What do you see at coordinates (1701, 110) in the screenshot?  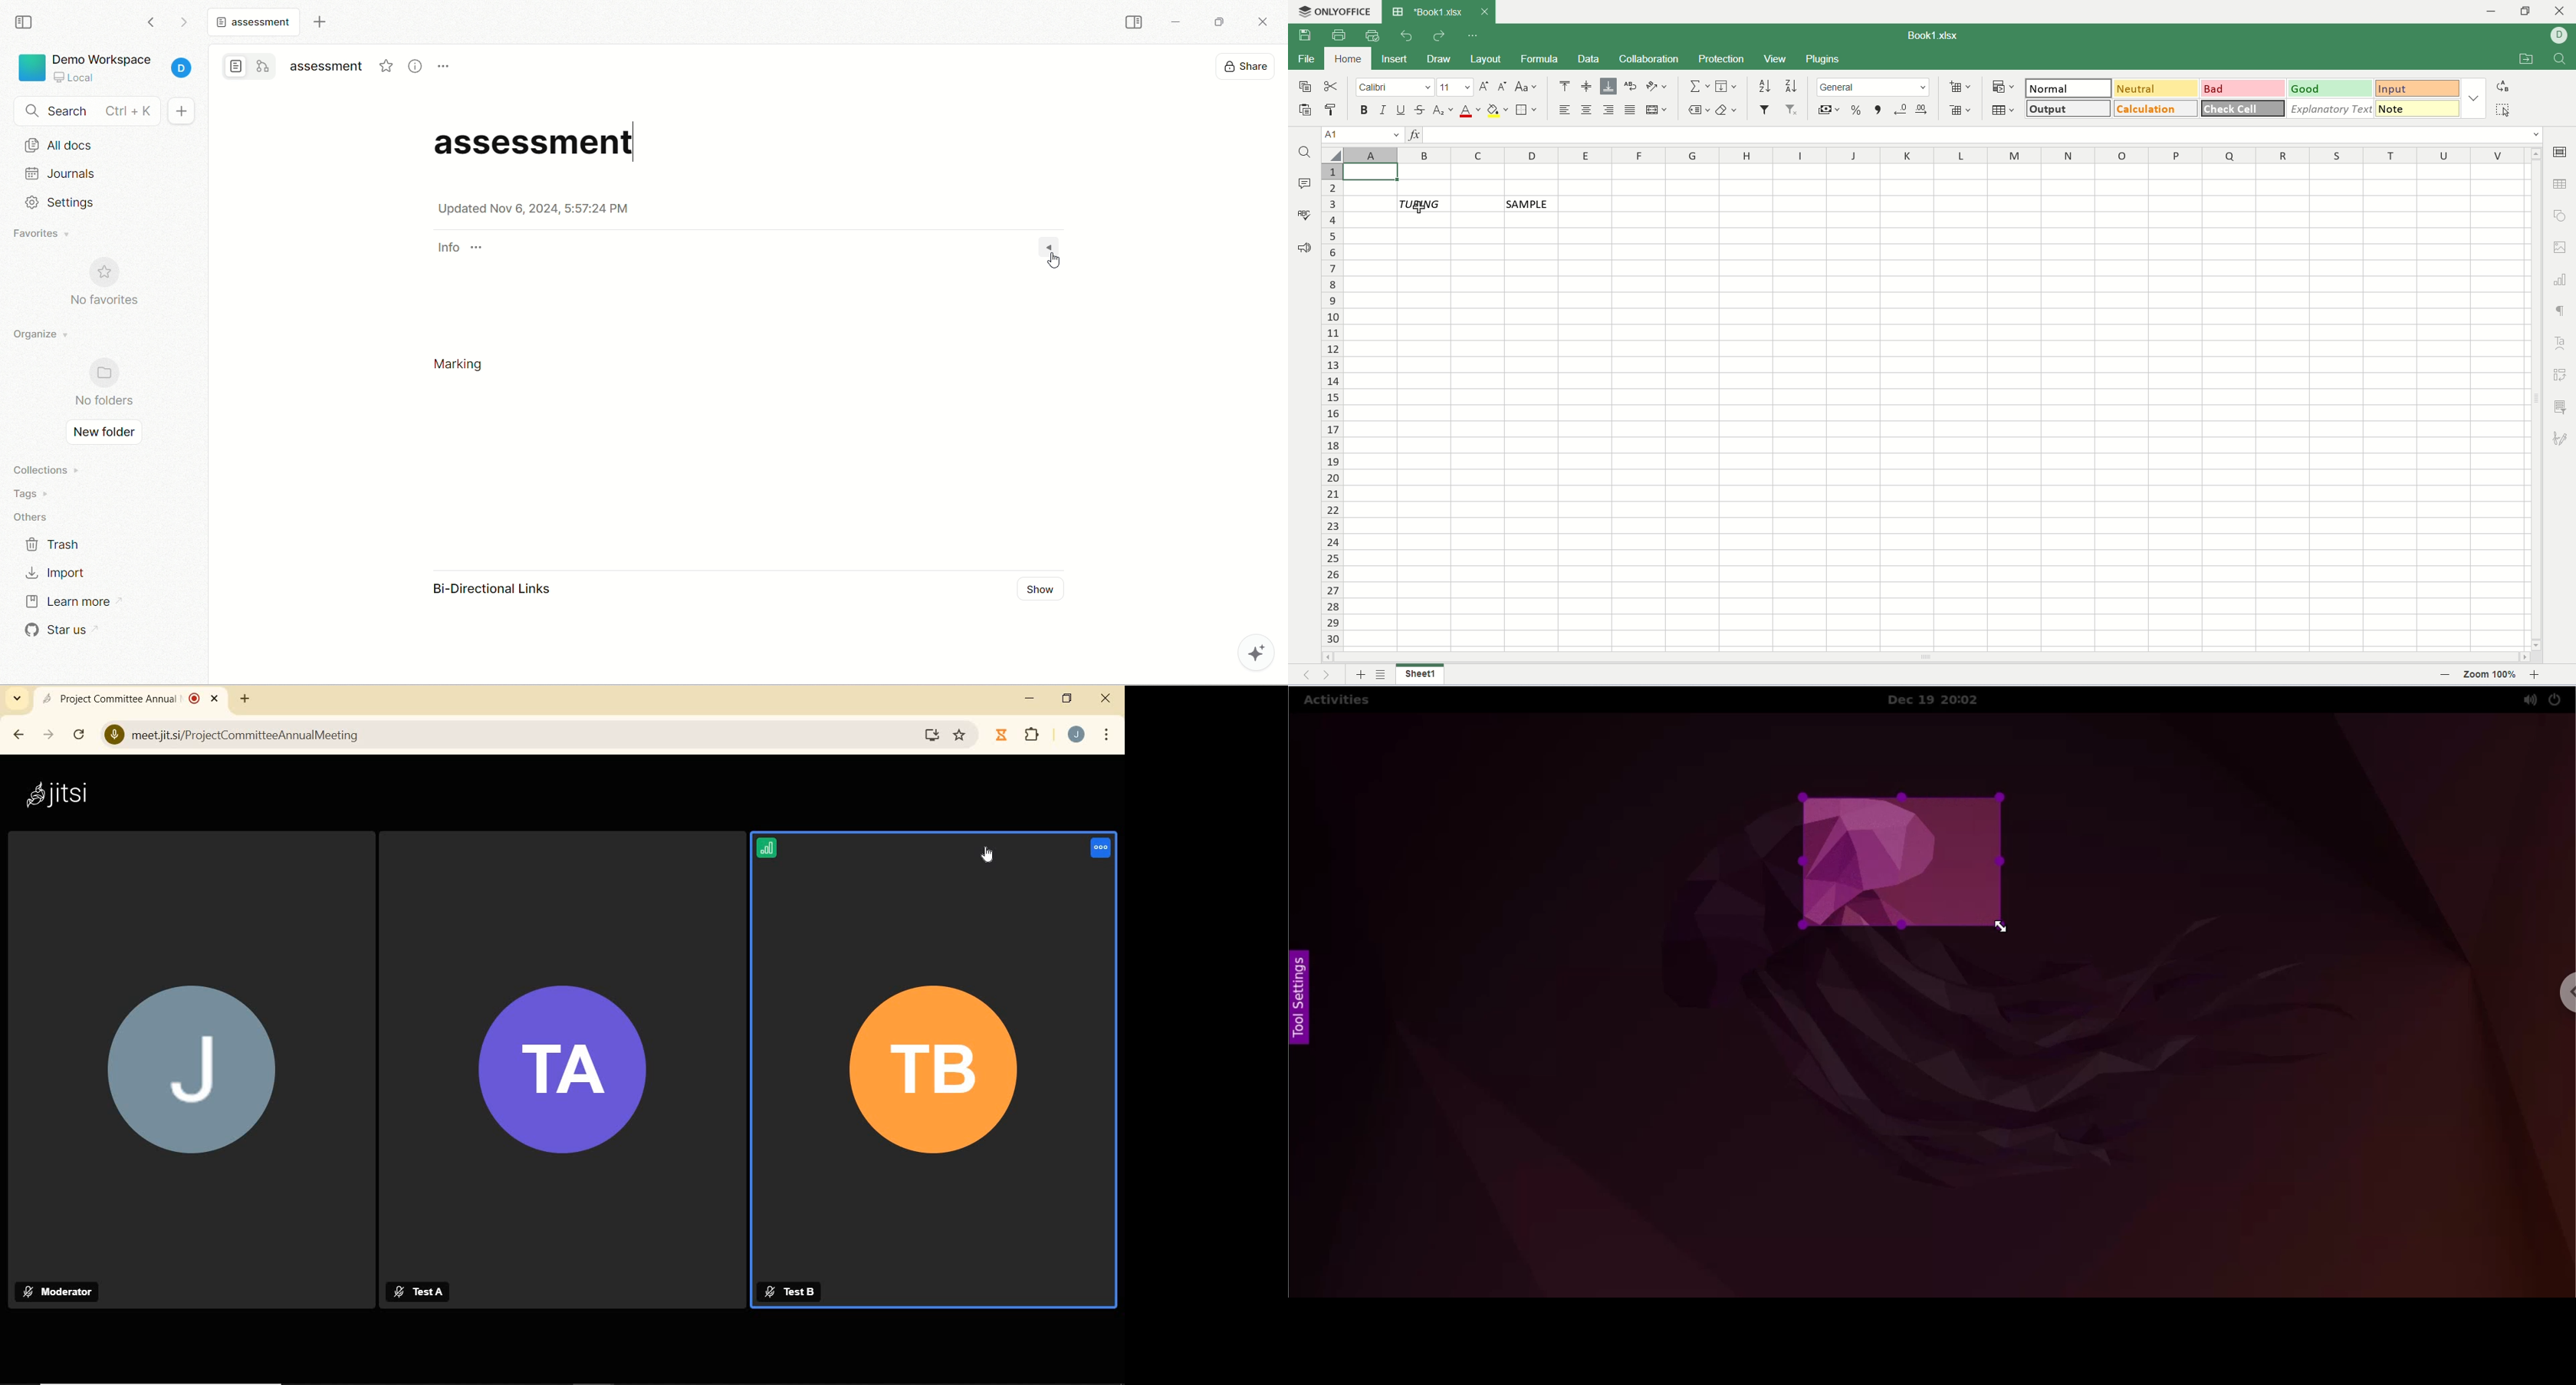 I see `named ranges` at bounding box center [1701, 110].